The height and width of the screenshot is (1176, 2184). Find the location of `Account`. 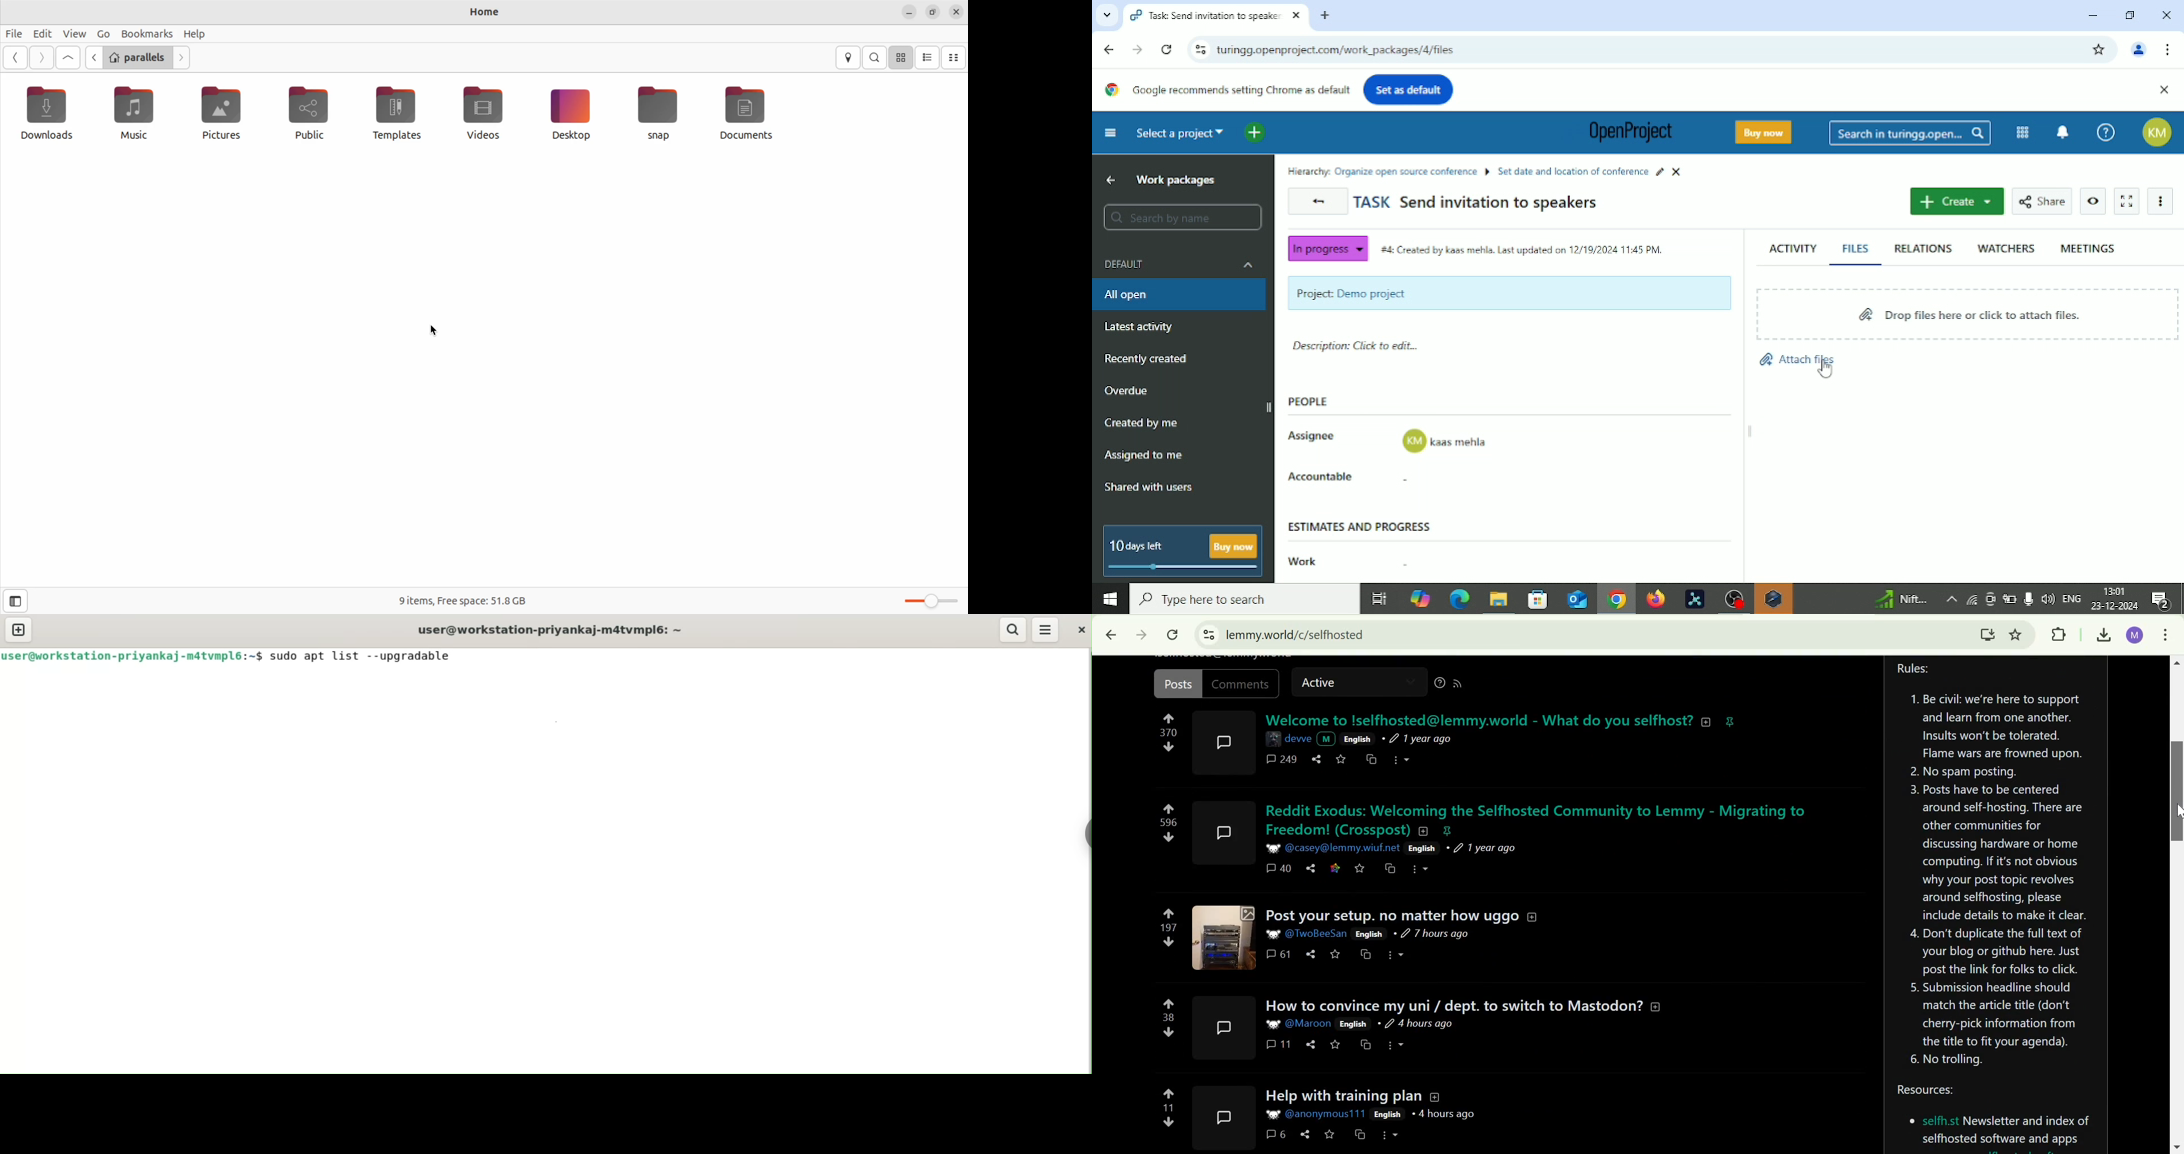

Account is located at coordinates (2139, 51).